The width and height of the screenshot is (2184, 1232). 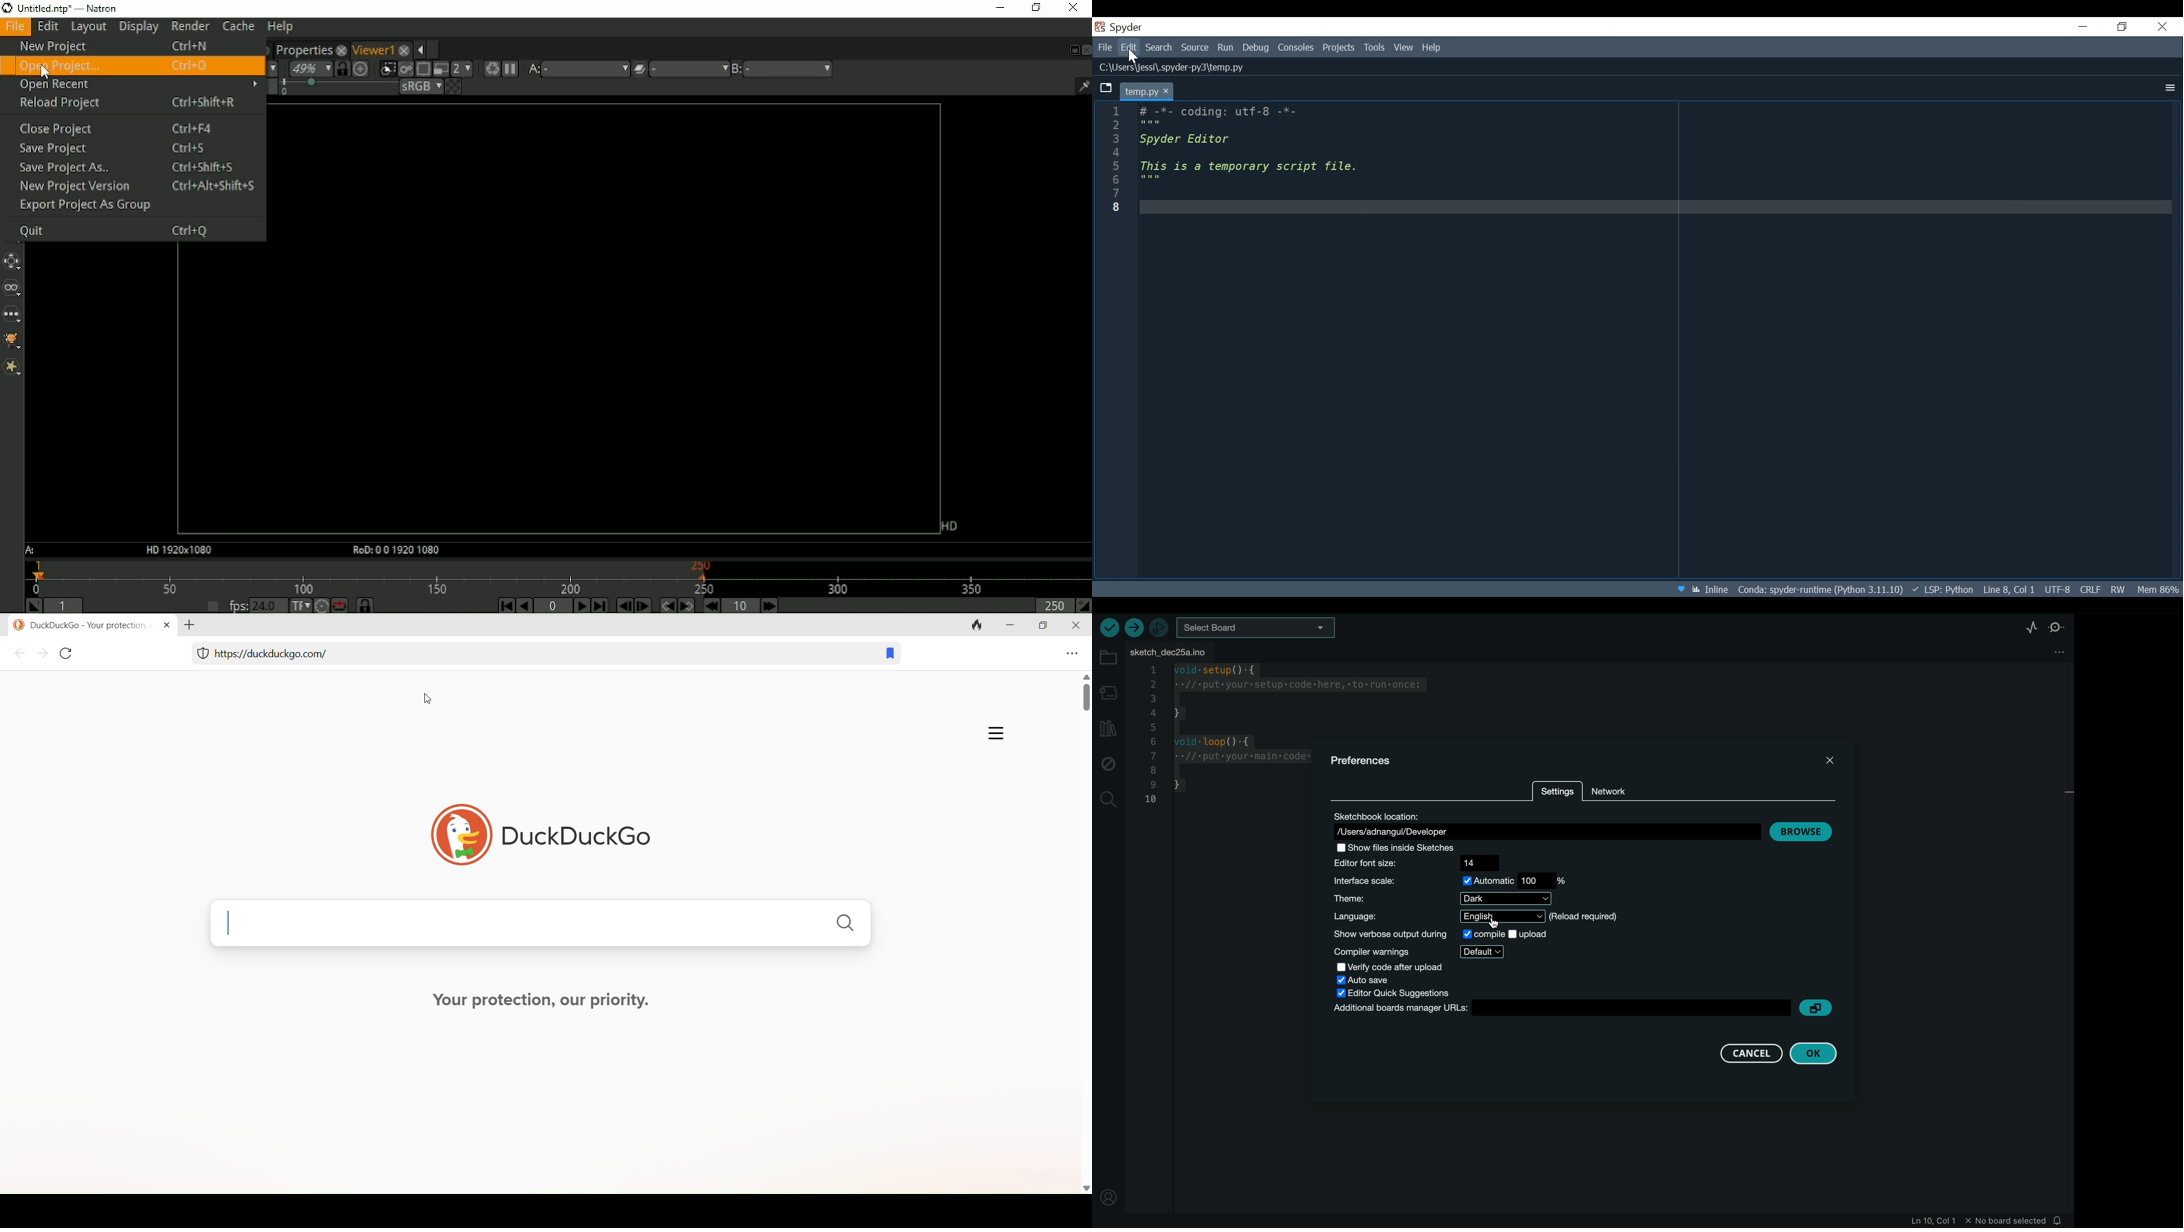 I want to click on Set playback in point, so click(x=33, y=605).